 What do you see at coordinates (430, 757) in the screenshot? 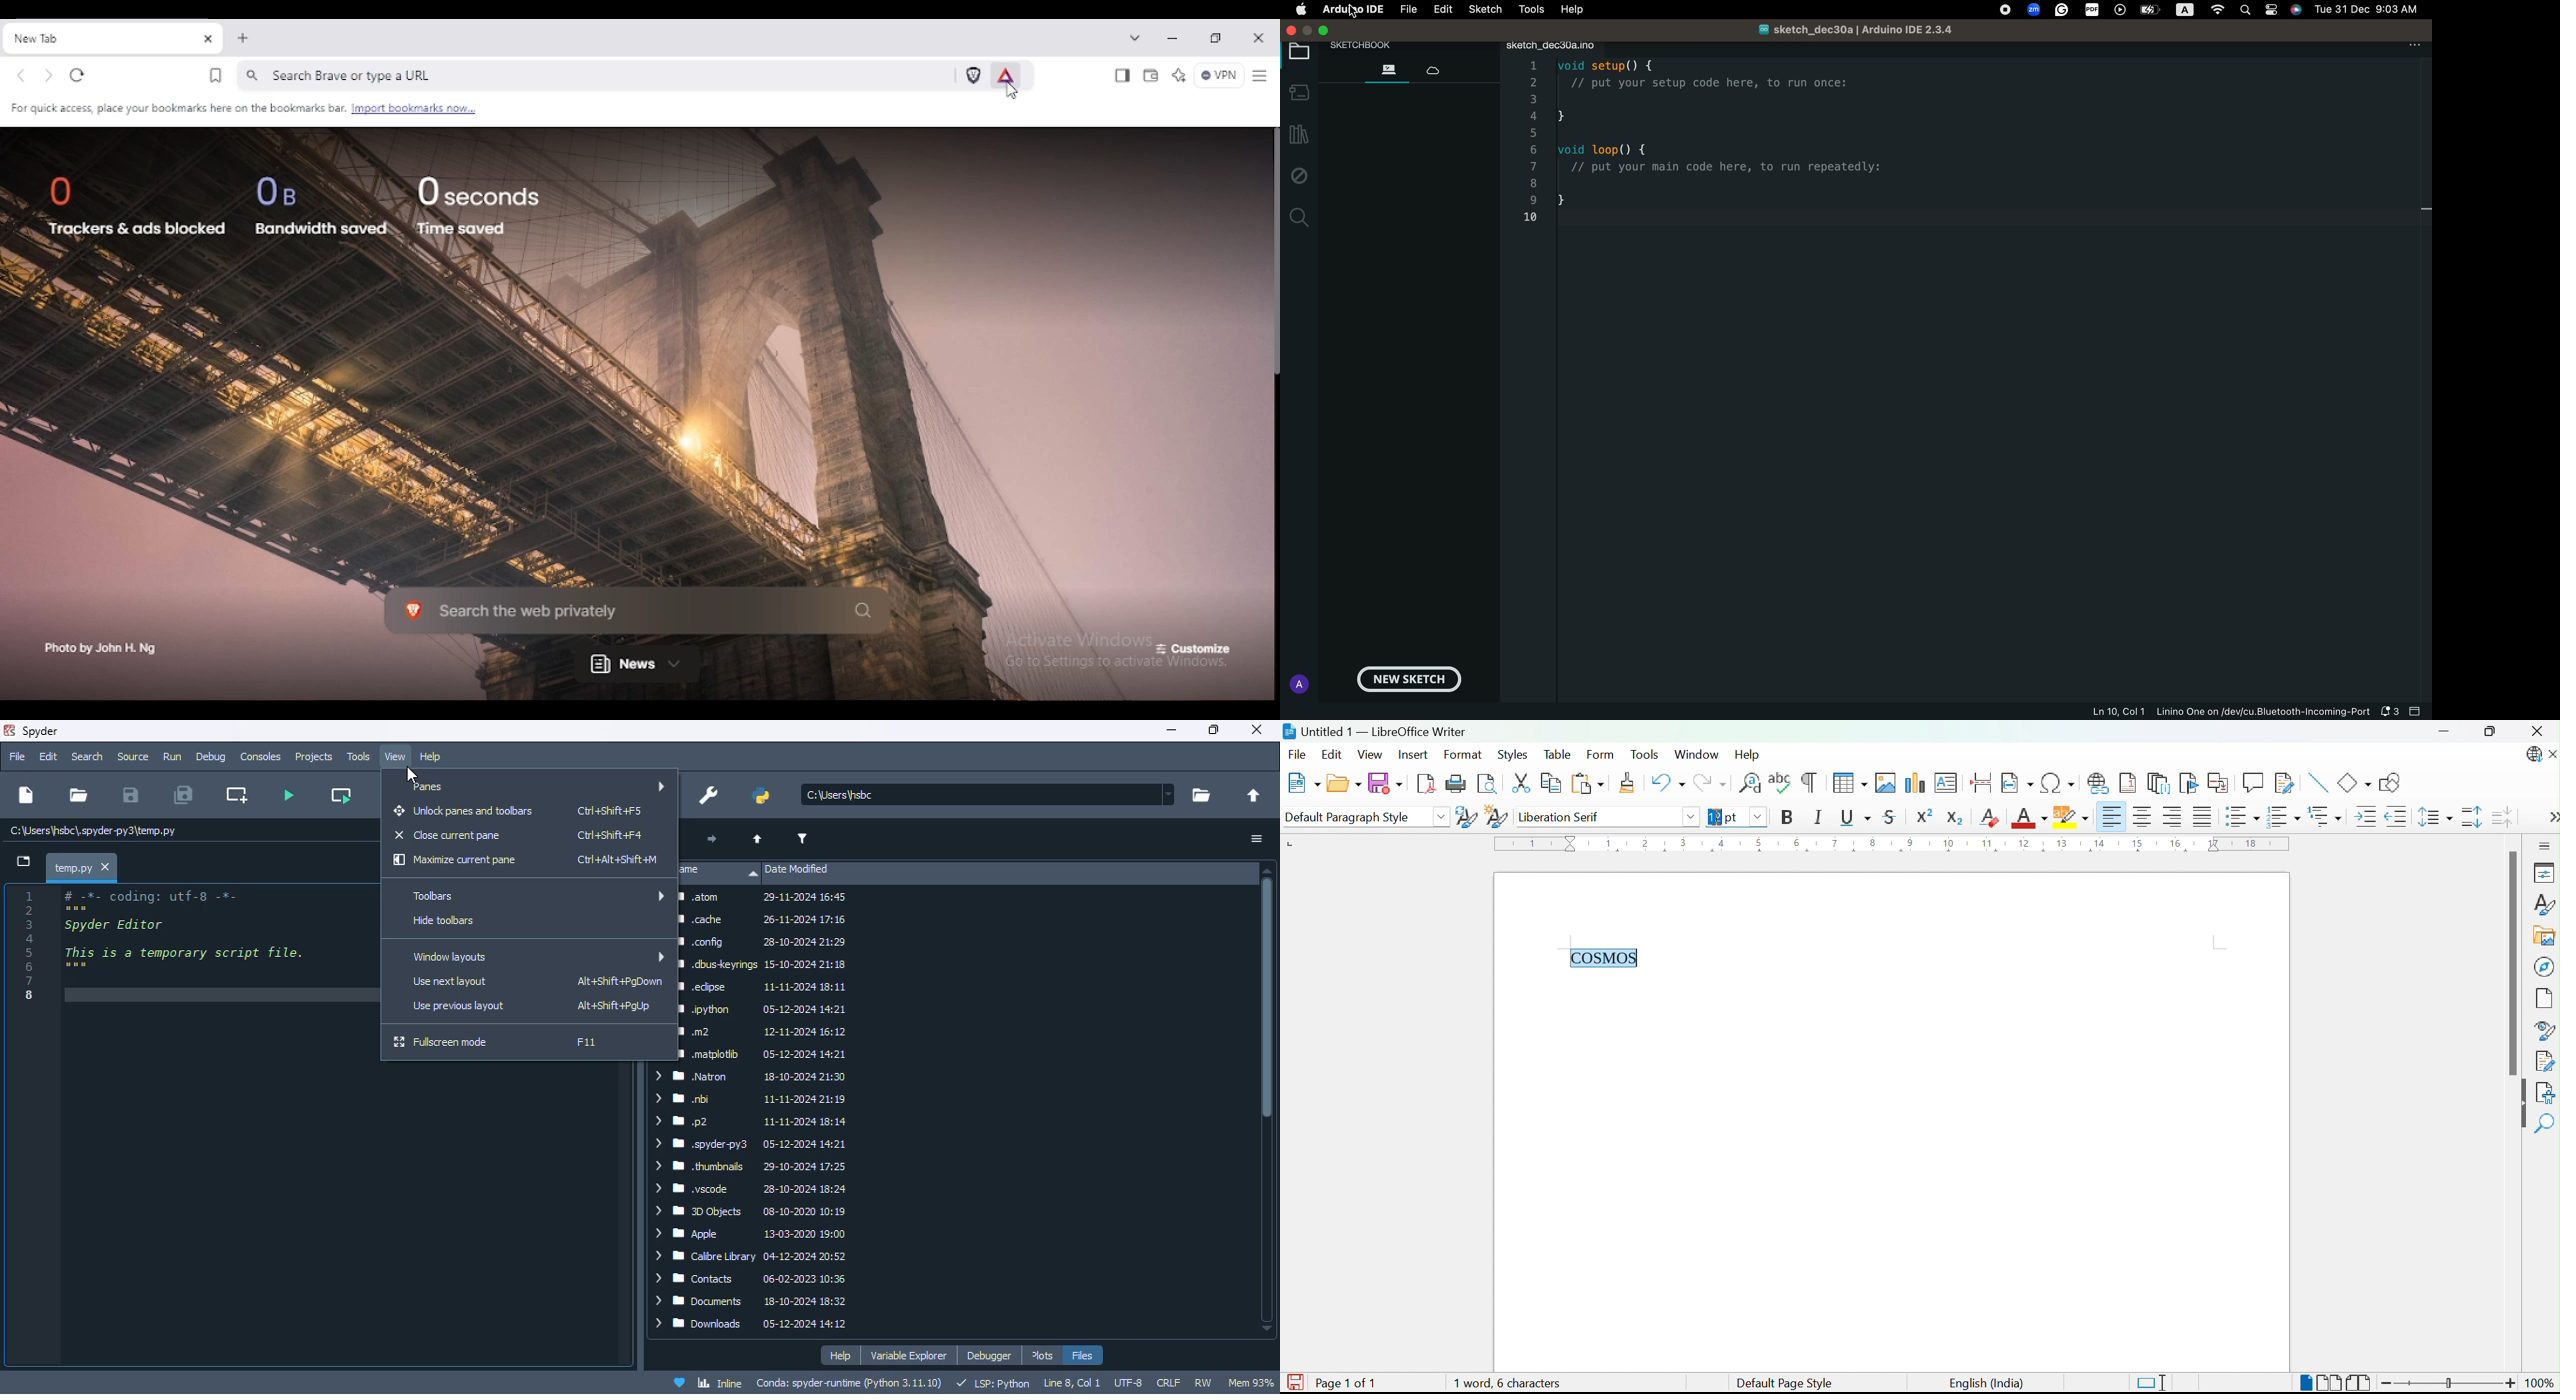
I see `help` at bounding box center [430, 757].